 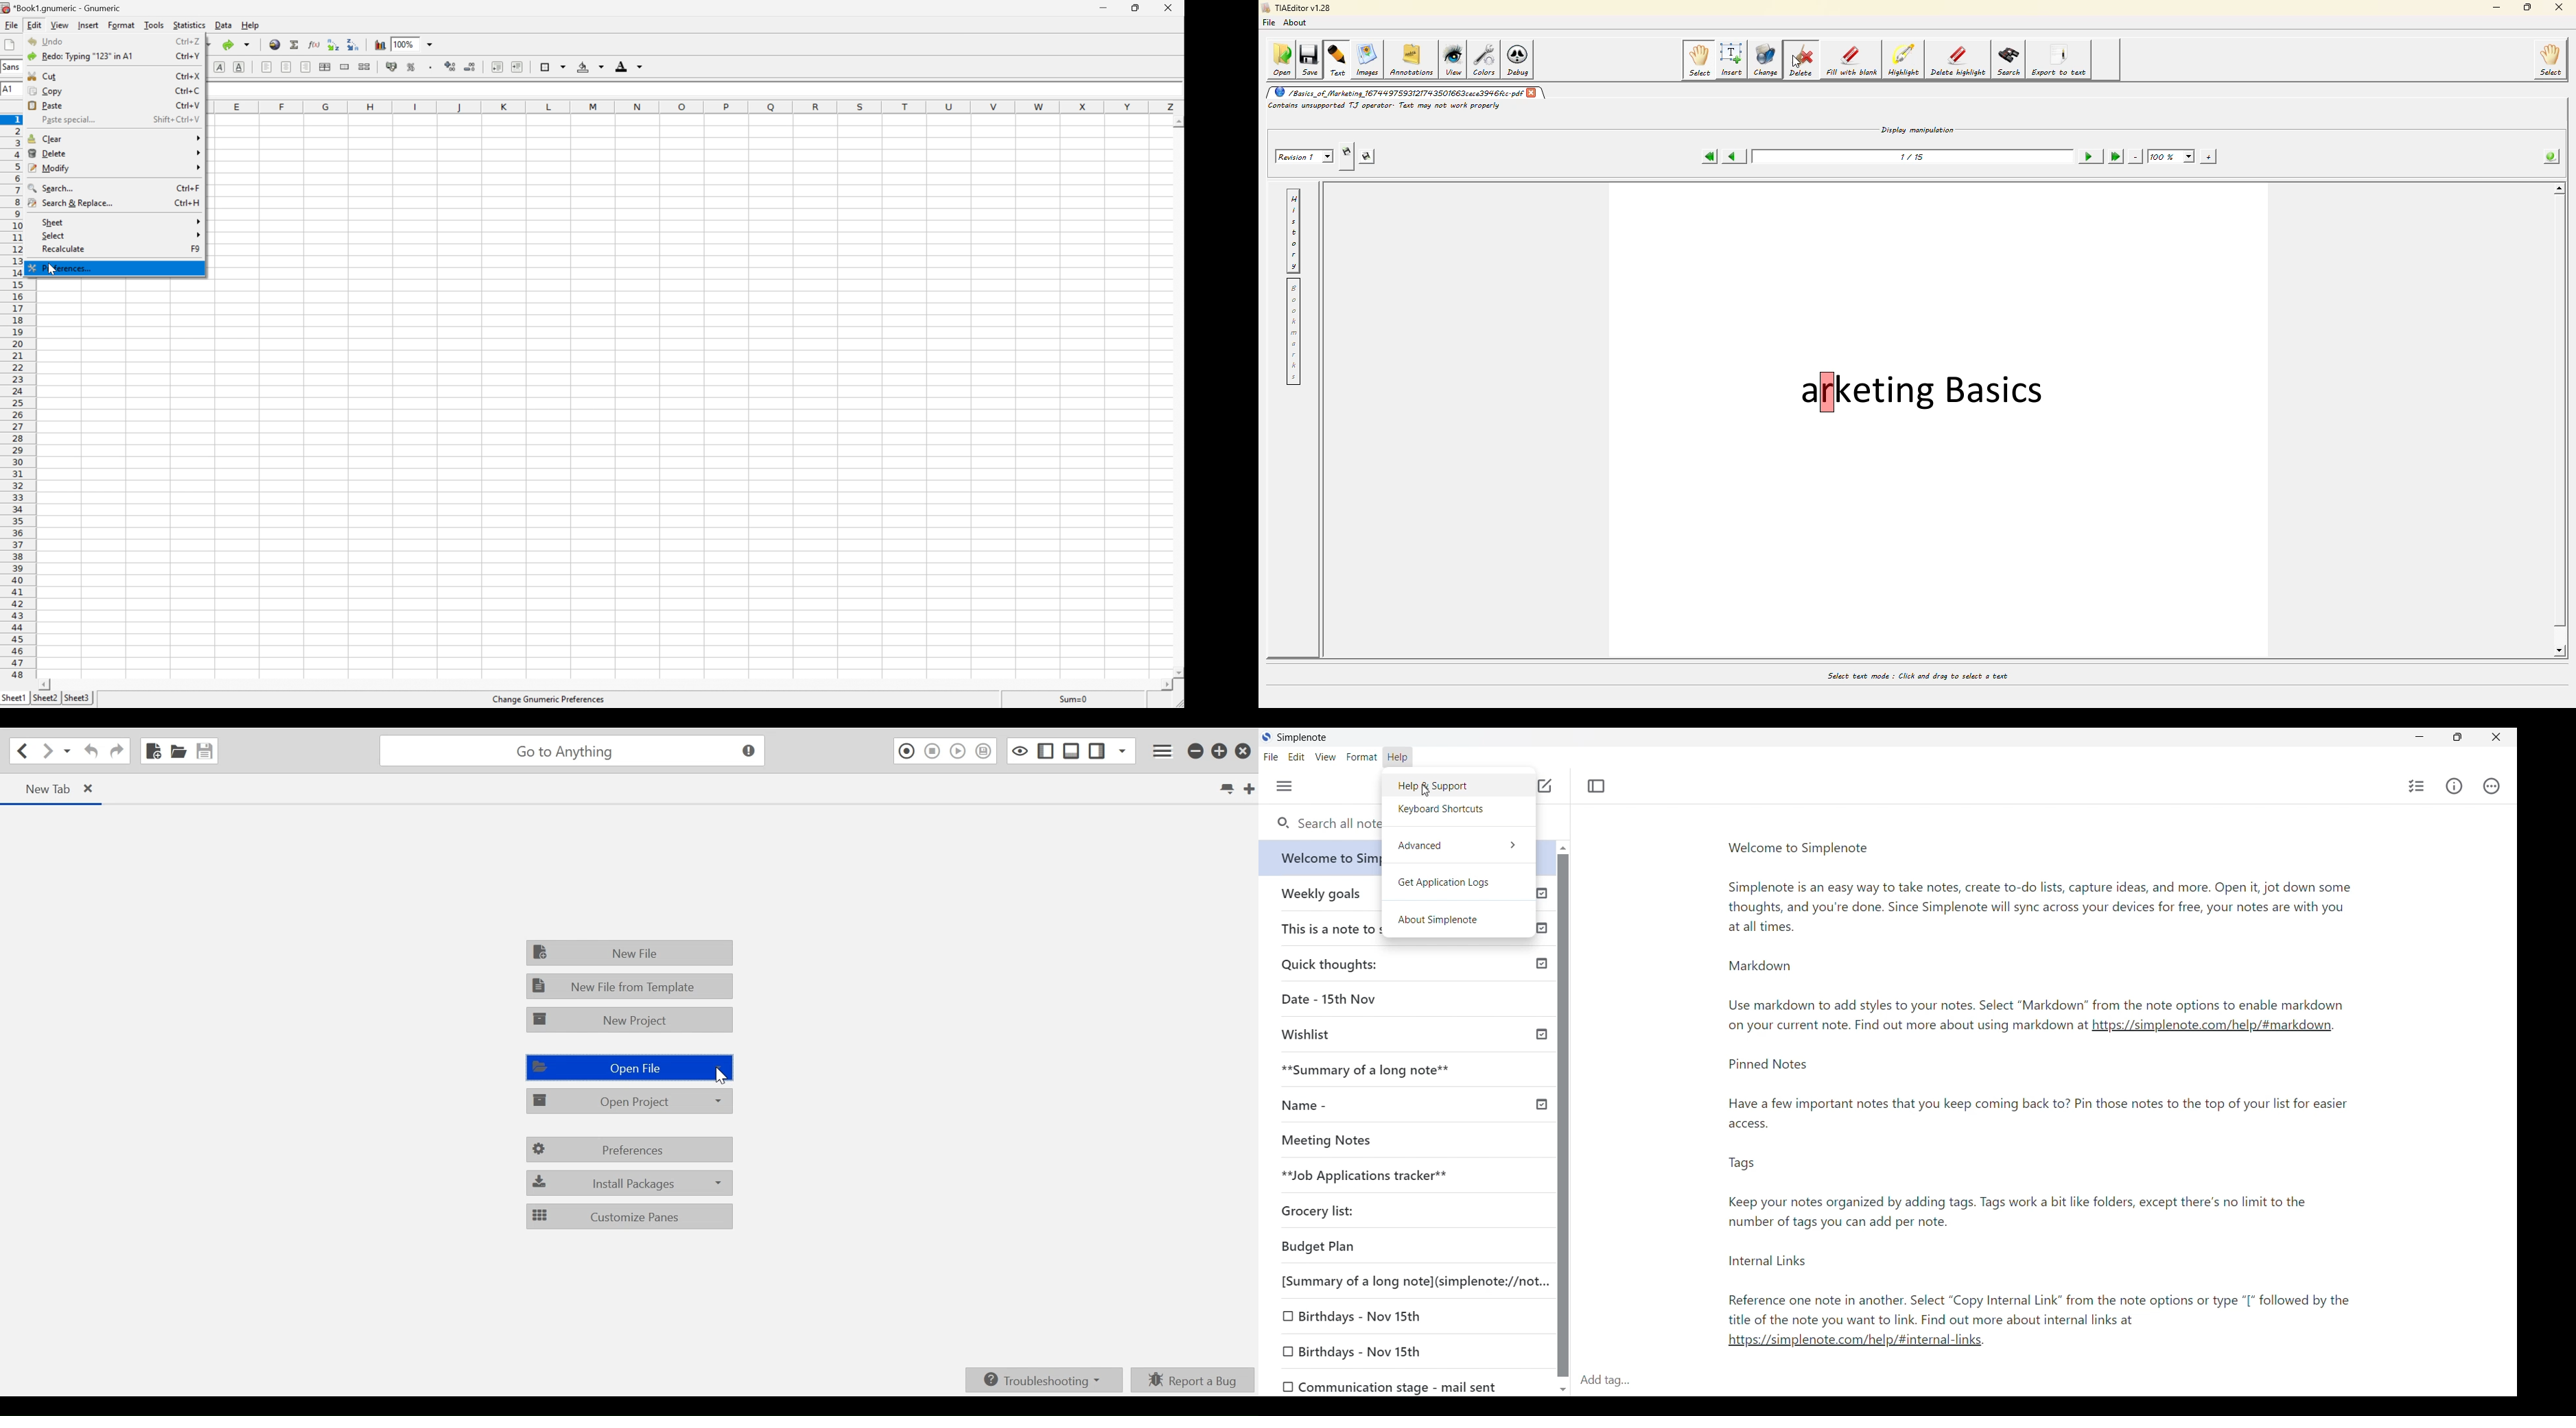 What do you see at coordinates (33, 25) in the screenshot?
I see `edit` at bounding box center [33, 25].